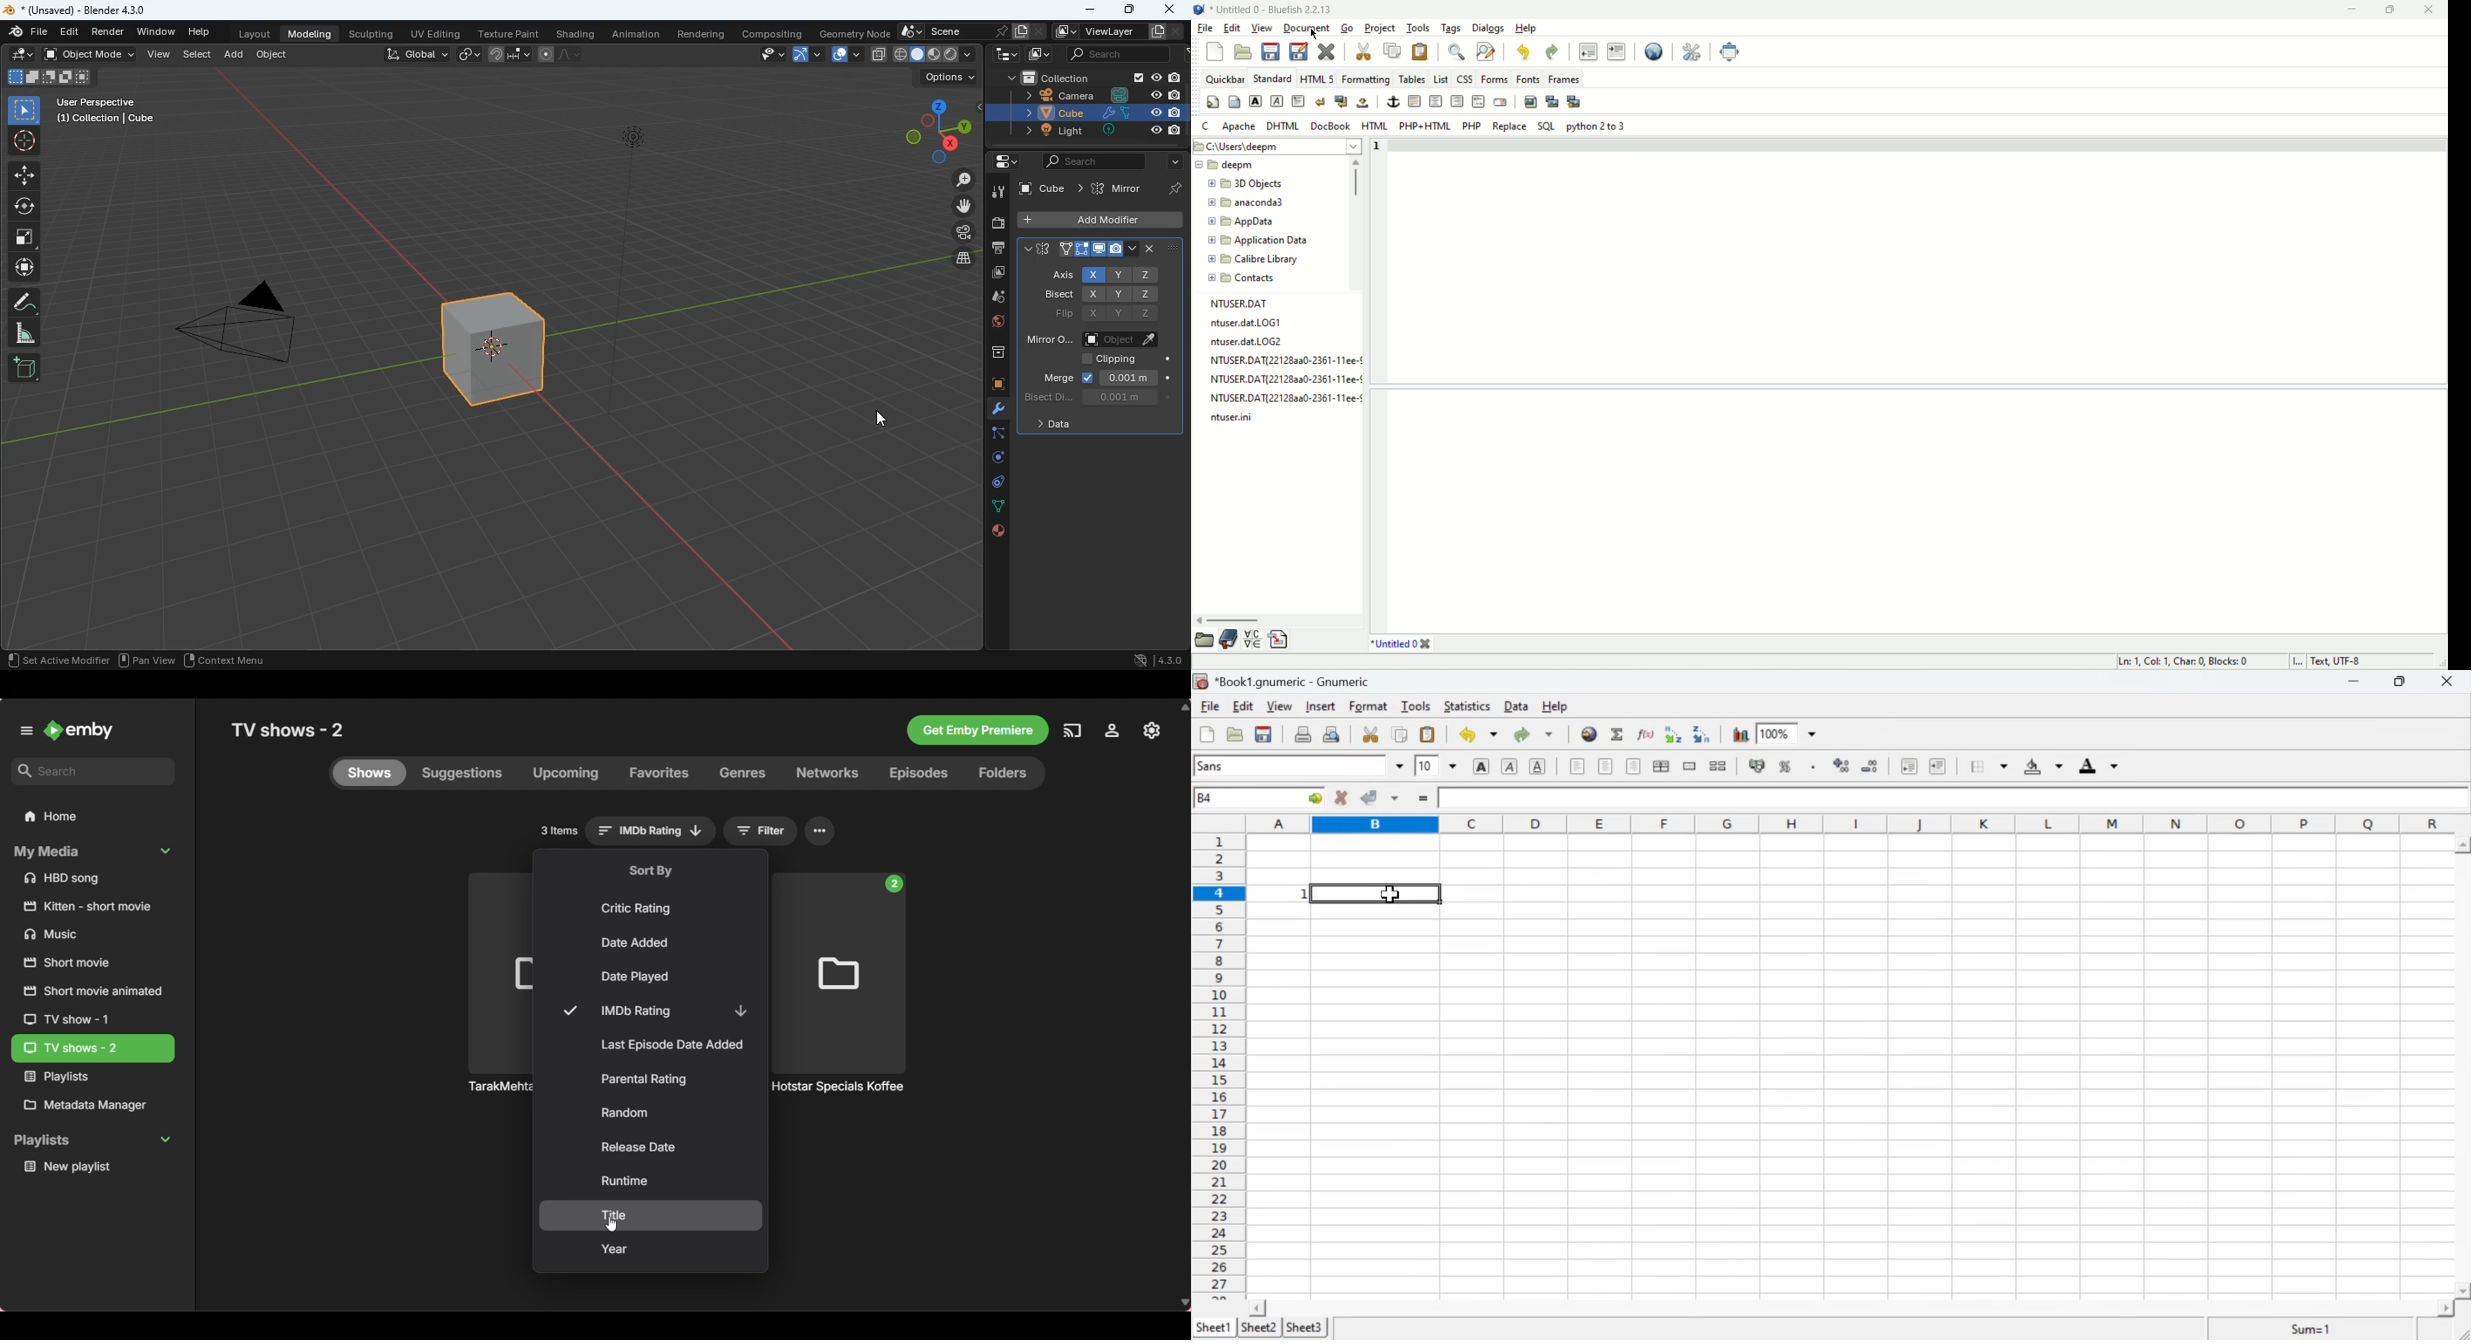  What do you see at coordinates (1089, 77) in the screenshot?
I see `collection` at bounding box center [1089, 77].